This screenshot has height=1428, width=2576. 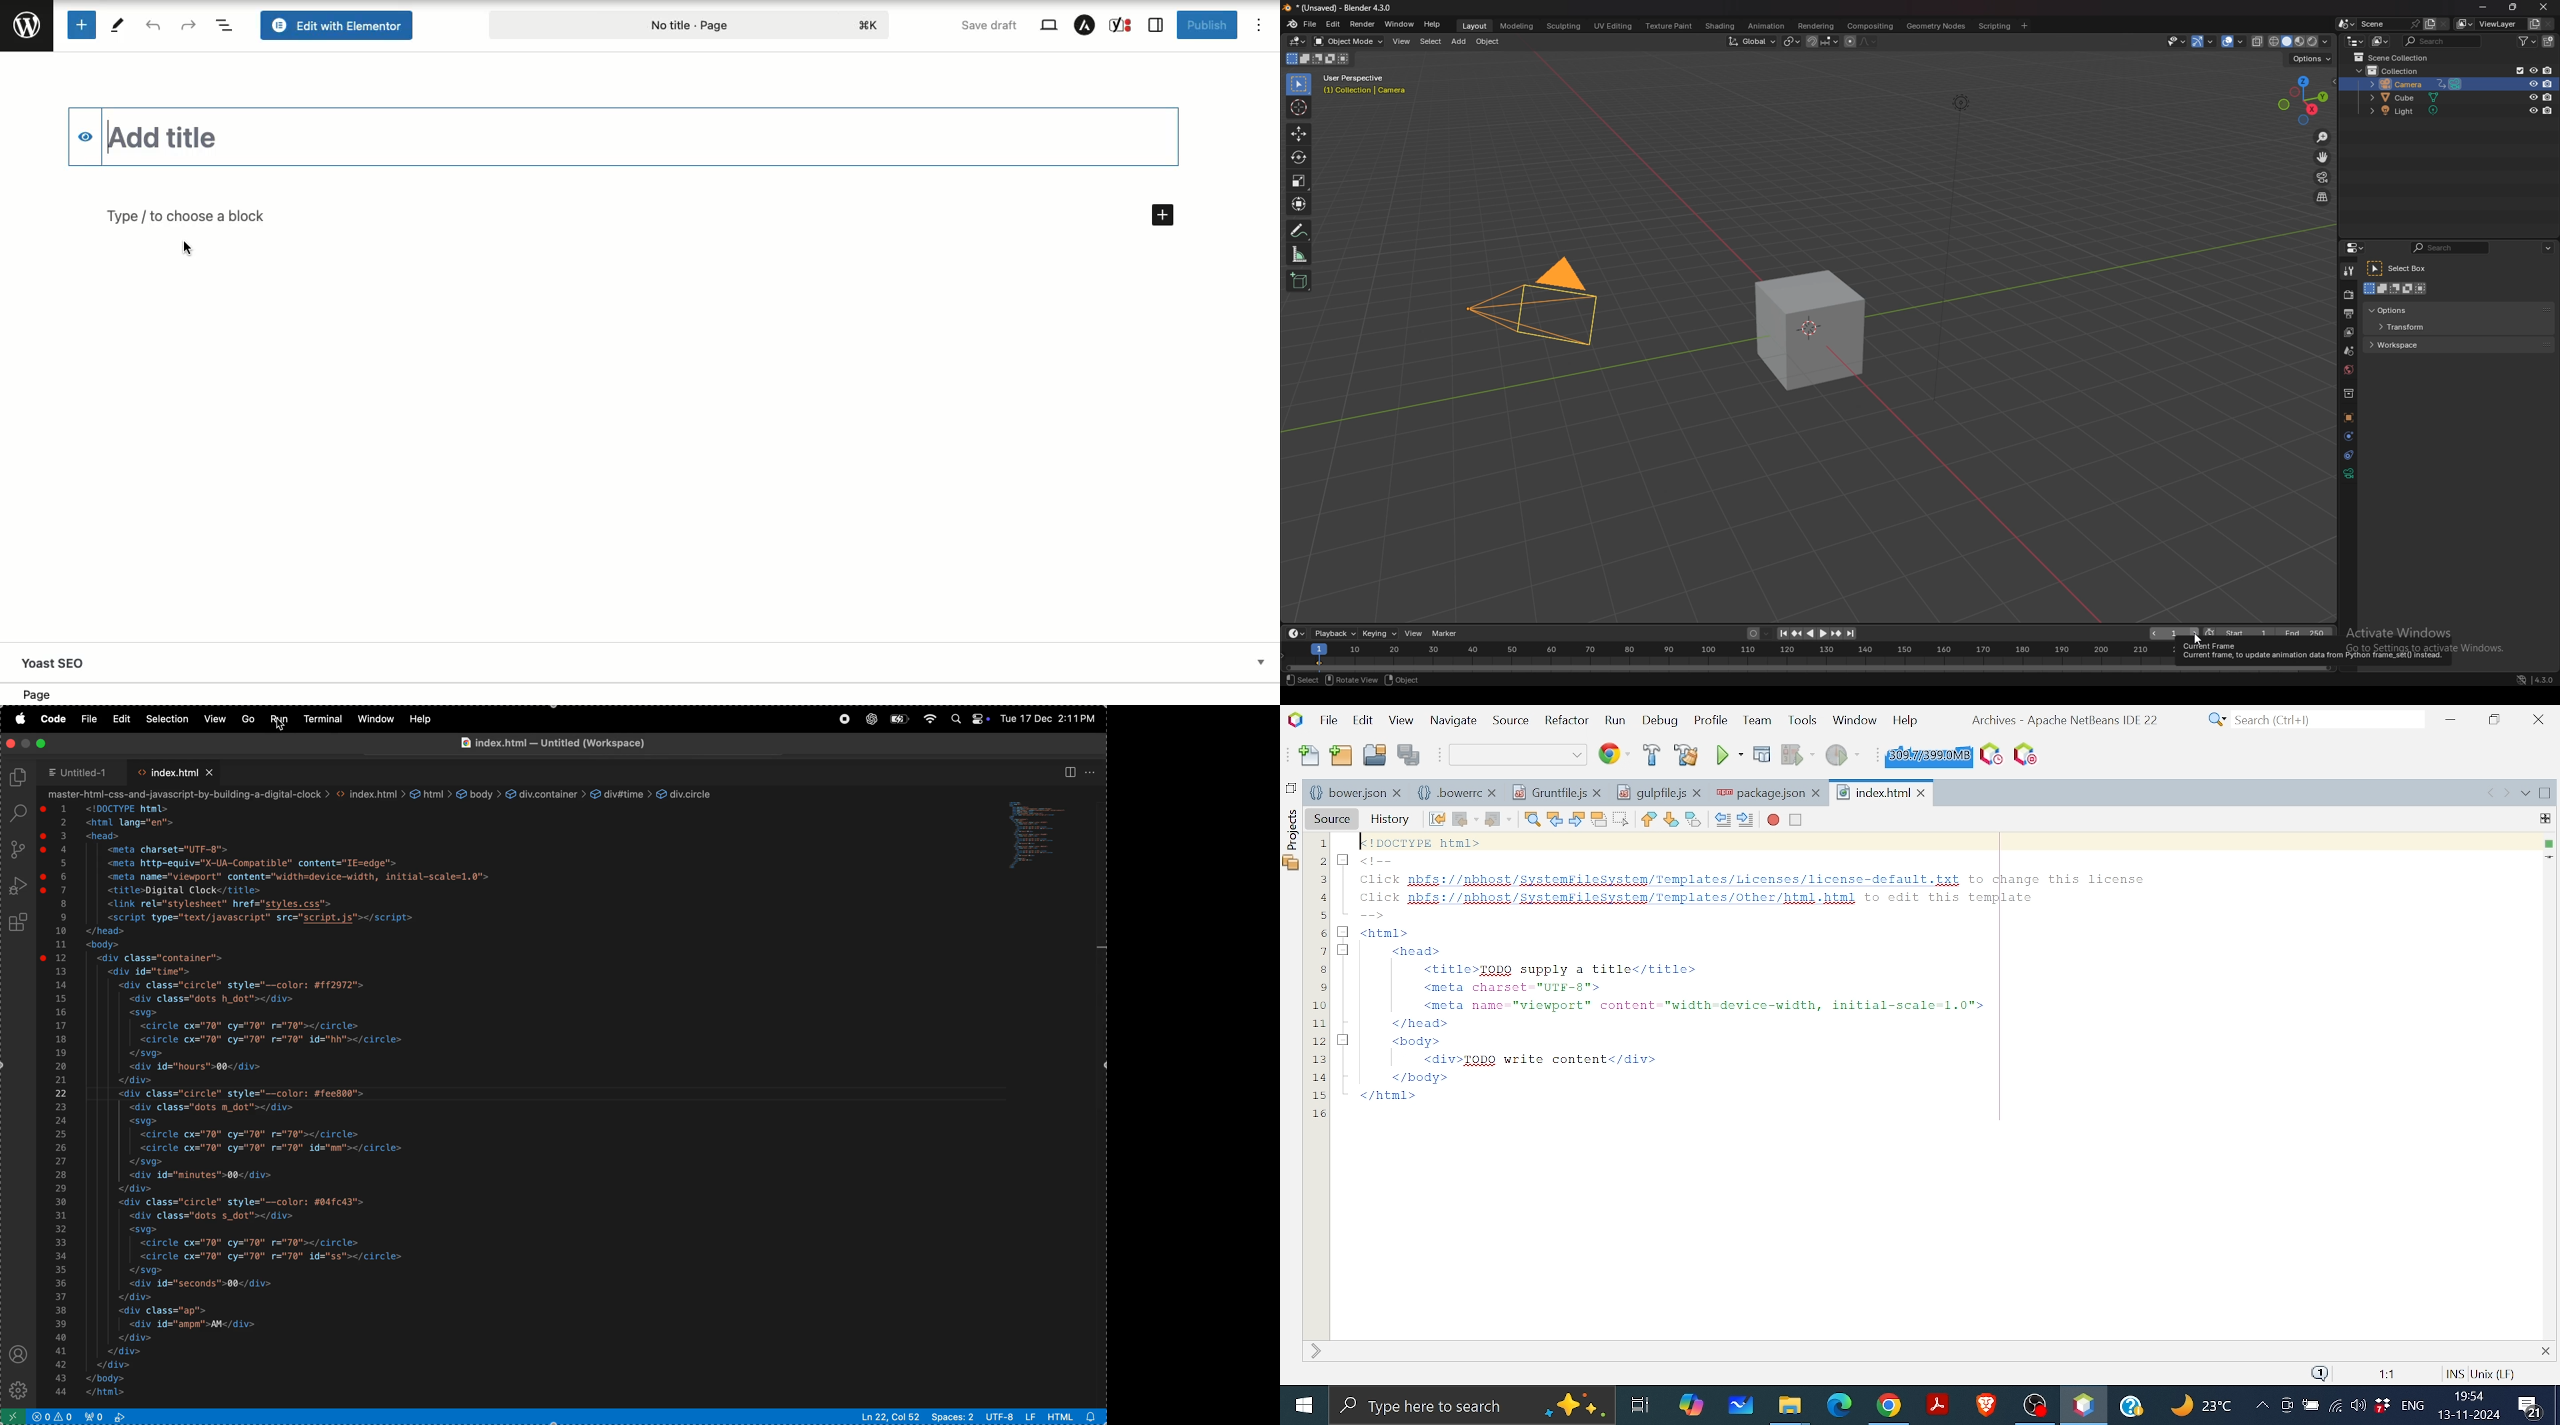 What do you see at coordinates (1257, 23) in the screenshot?
I see `Options` at bounding box center [1257, 23].